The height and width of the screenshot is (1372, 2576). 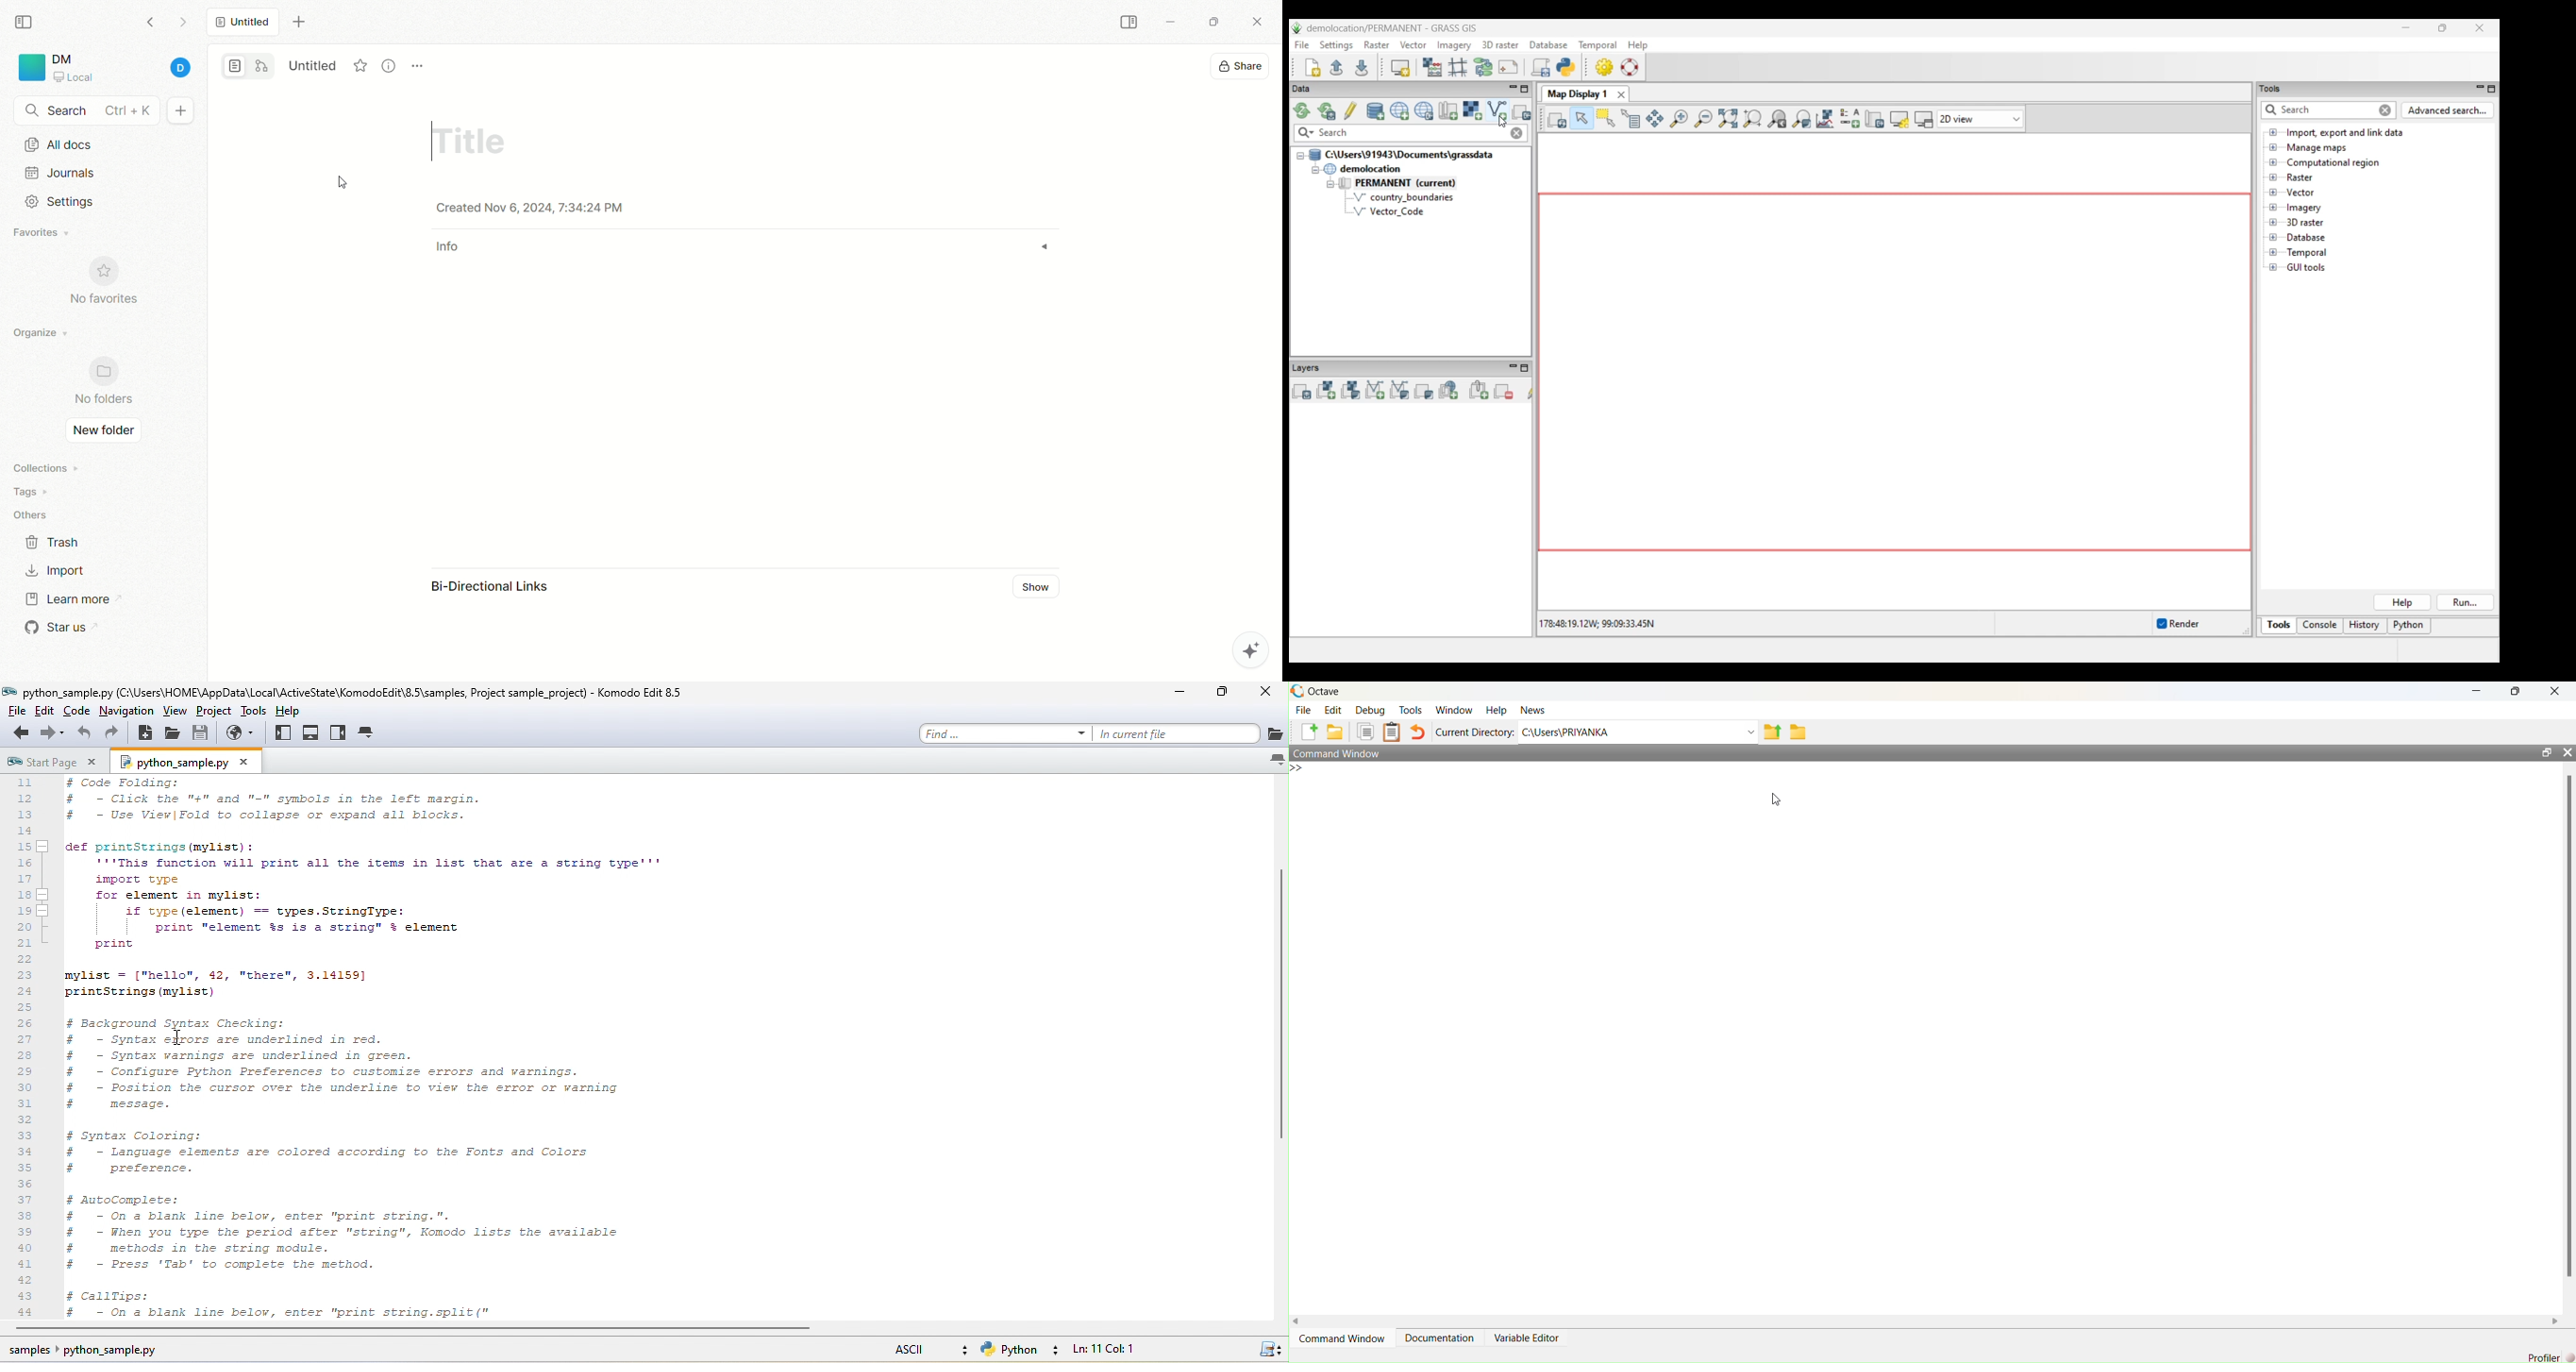 I want to click on info, so click(x=451, y=251).